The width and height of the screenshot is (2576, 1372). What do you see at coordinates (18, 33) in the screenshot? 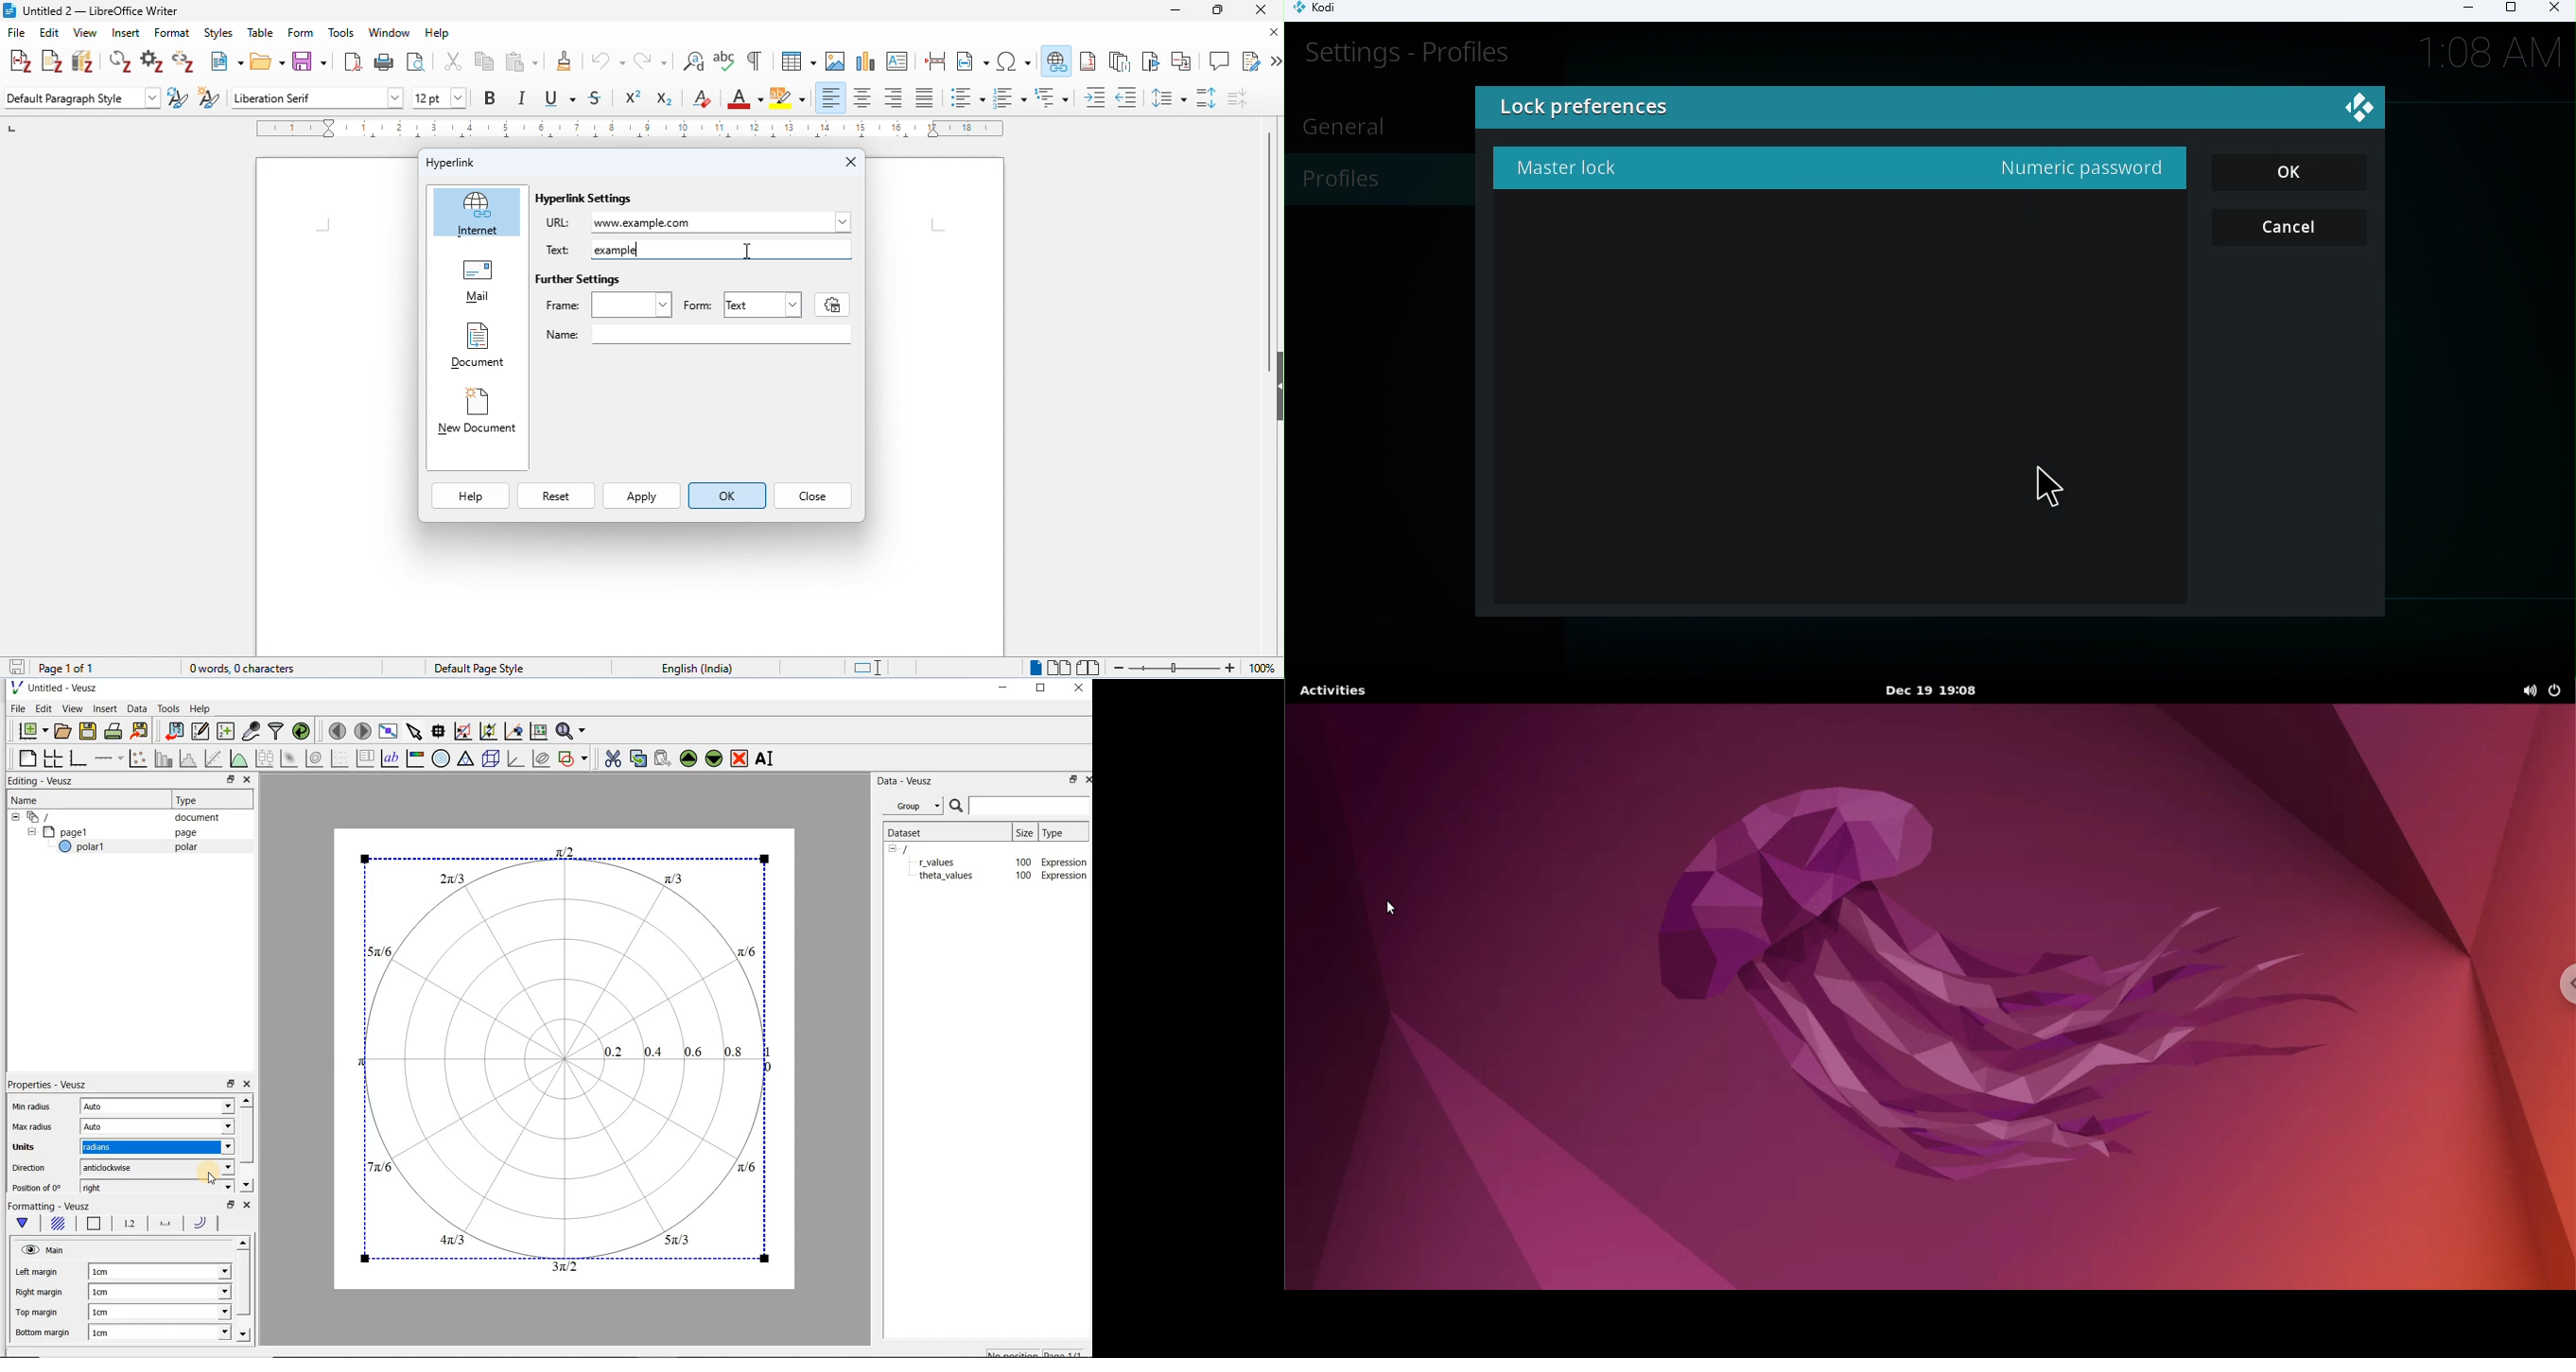
I see `file` at bounding box center [18, 33].